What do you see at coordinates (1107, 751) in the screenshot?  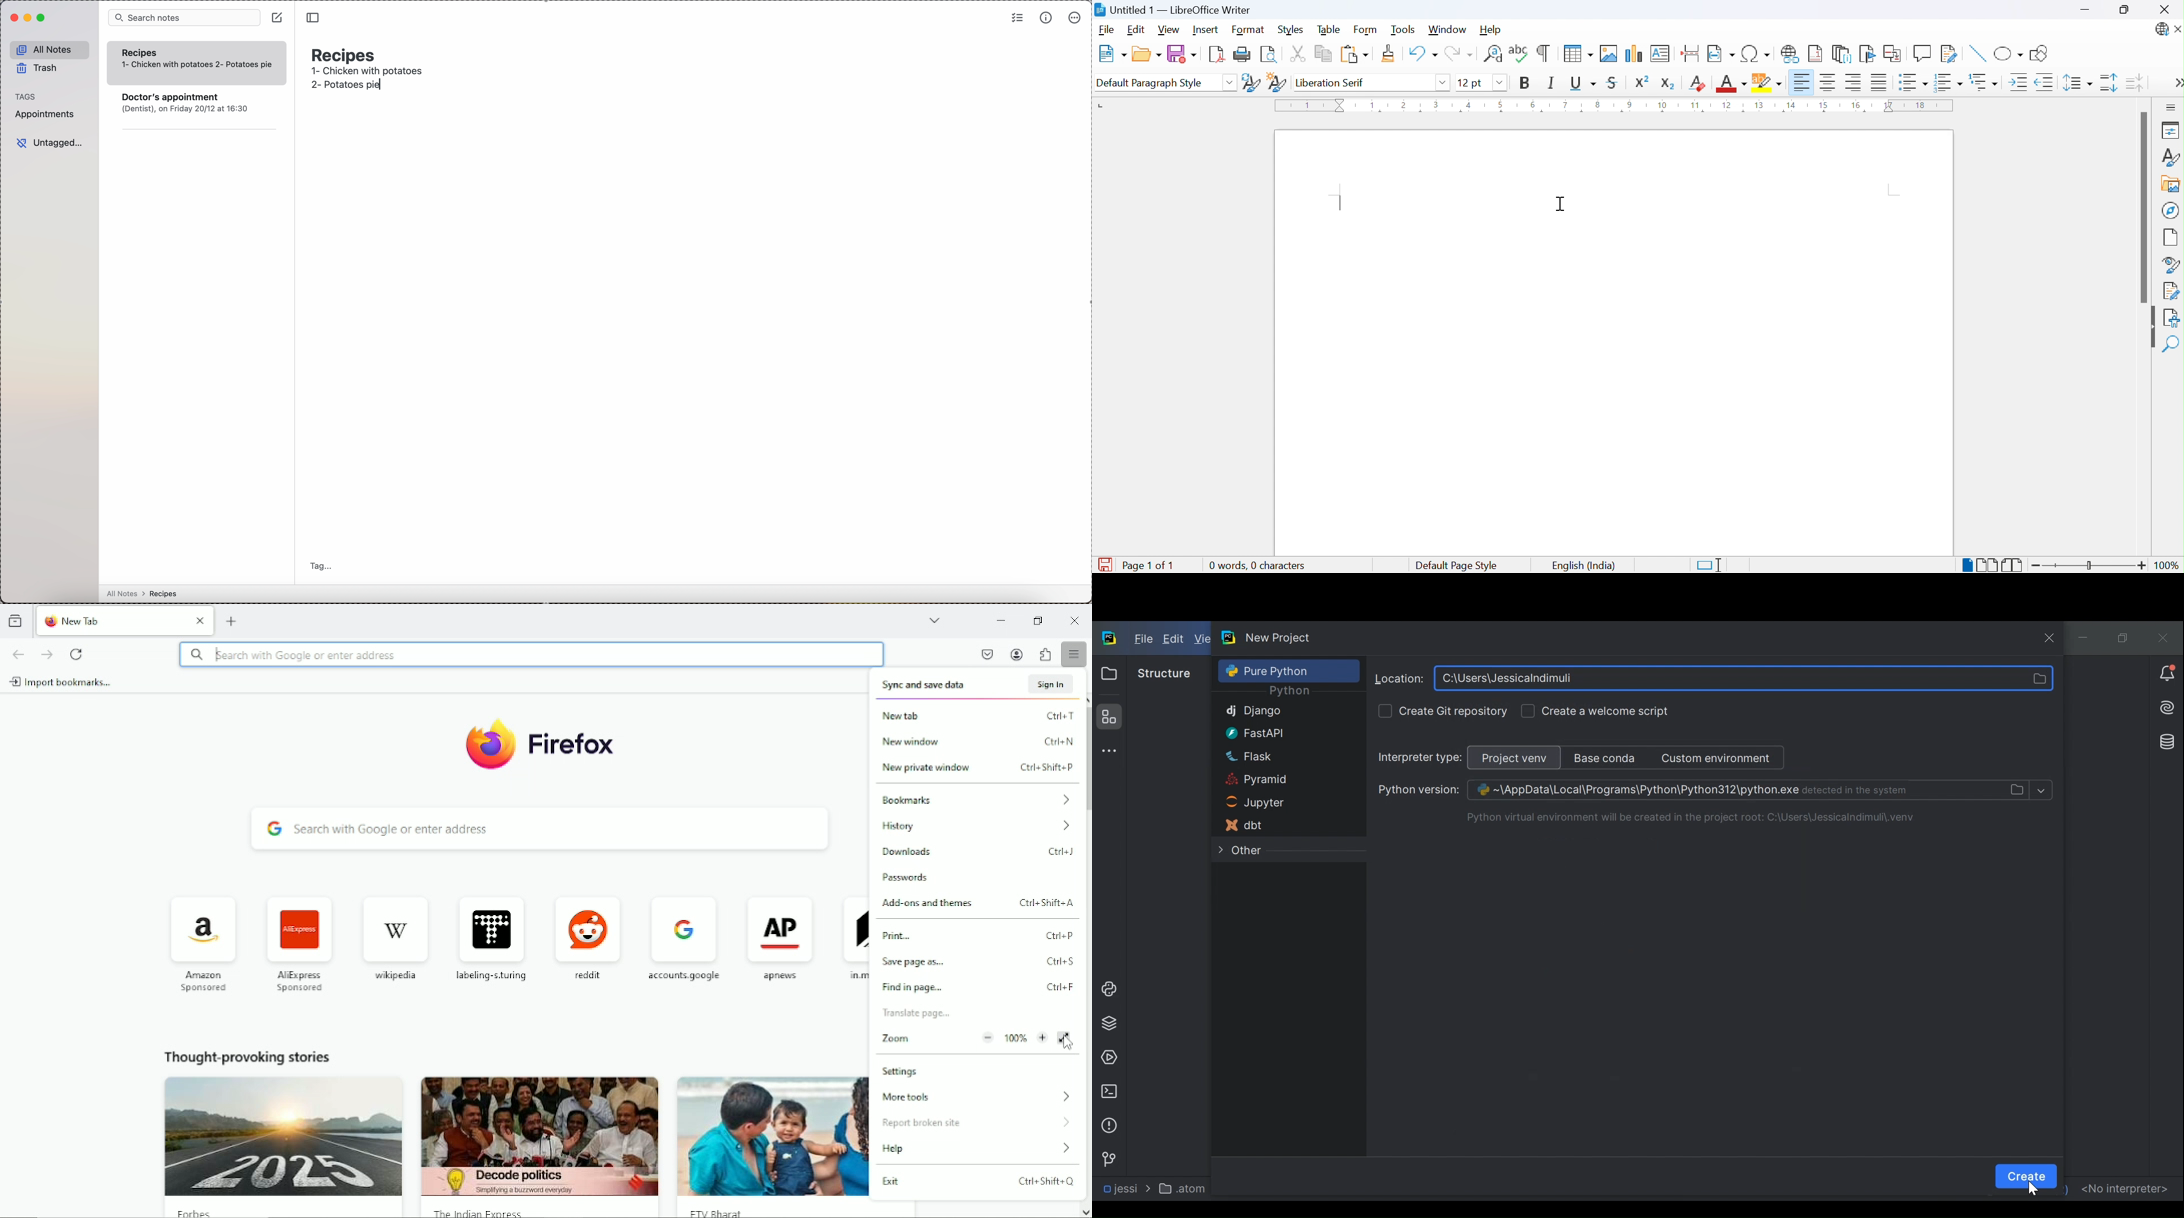 I see `More tool window` at bounding box center [1107, 751].